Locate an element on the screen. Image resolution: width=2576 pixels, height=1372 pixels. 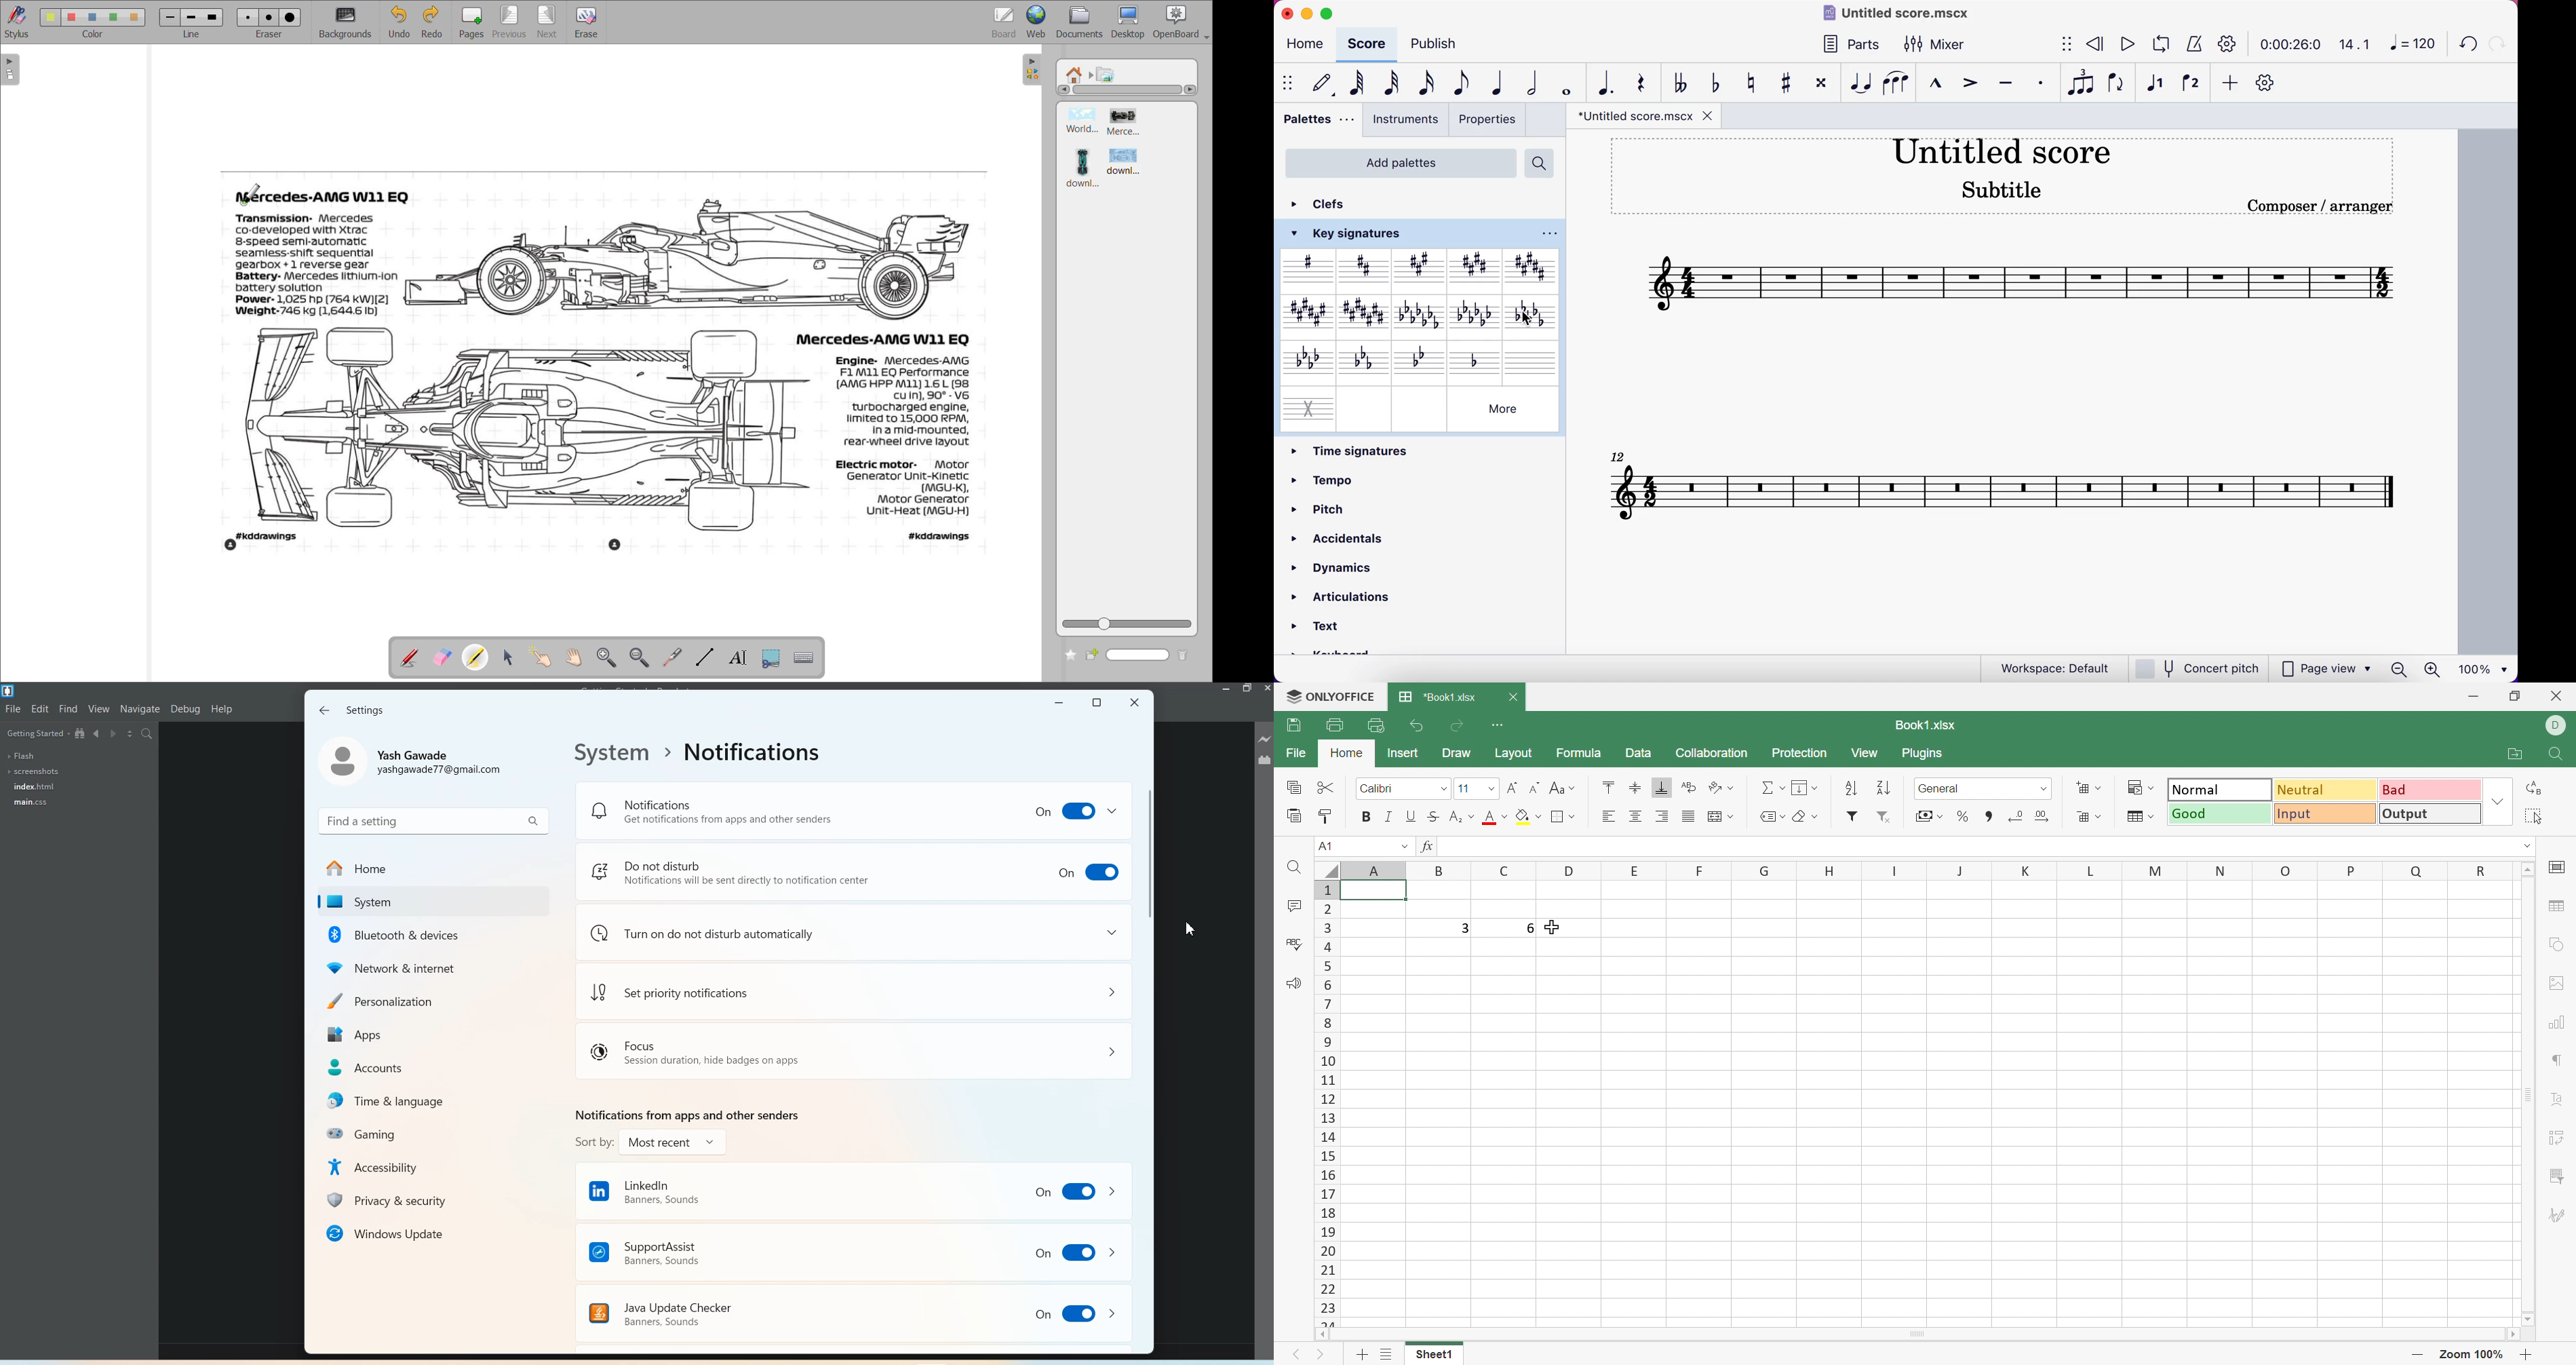
Live Preview is located at coordinates (1265, 739).